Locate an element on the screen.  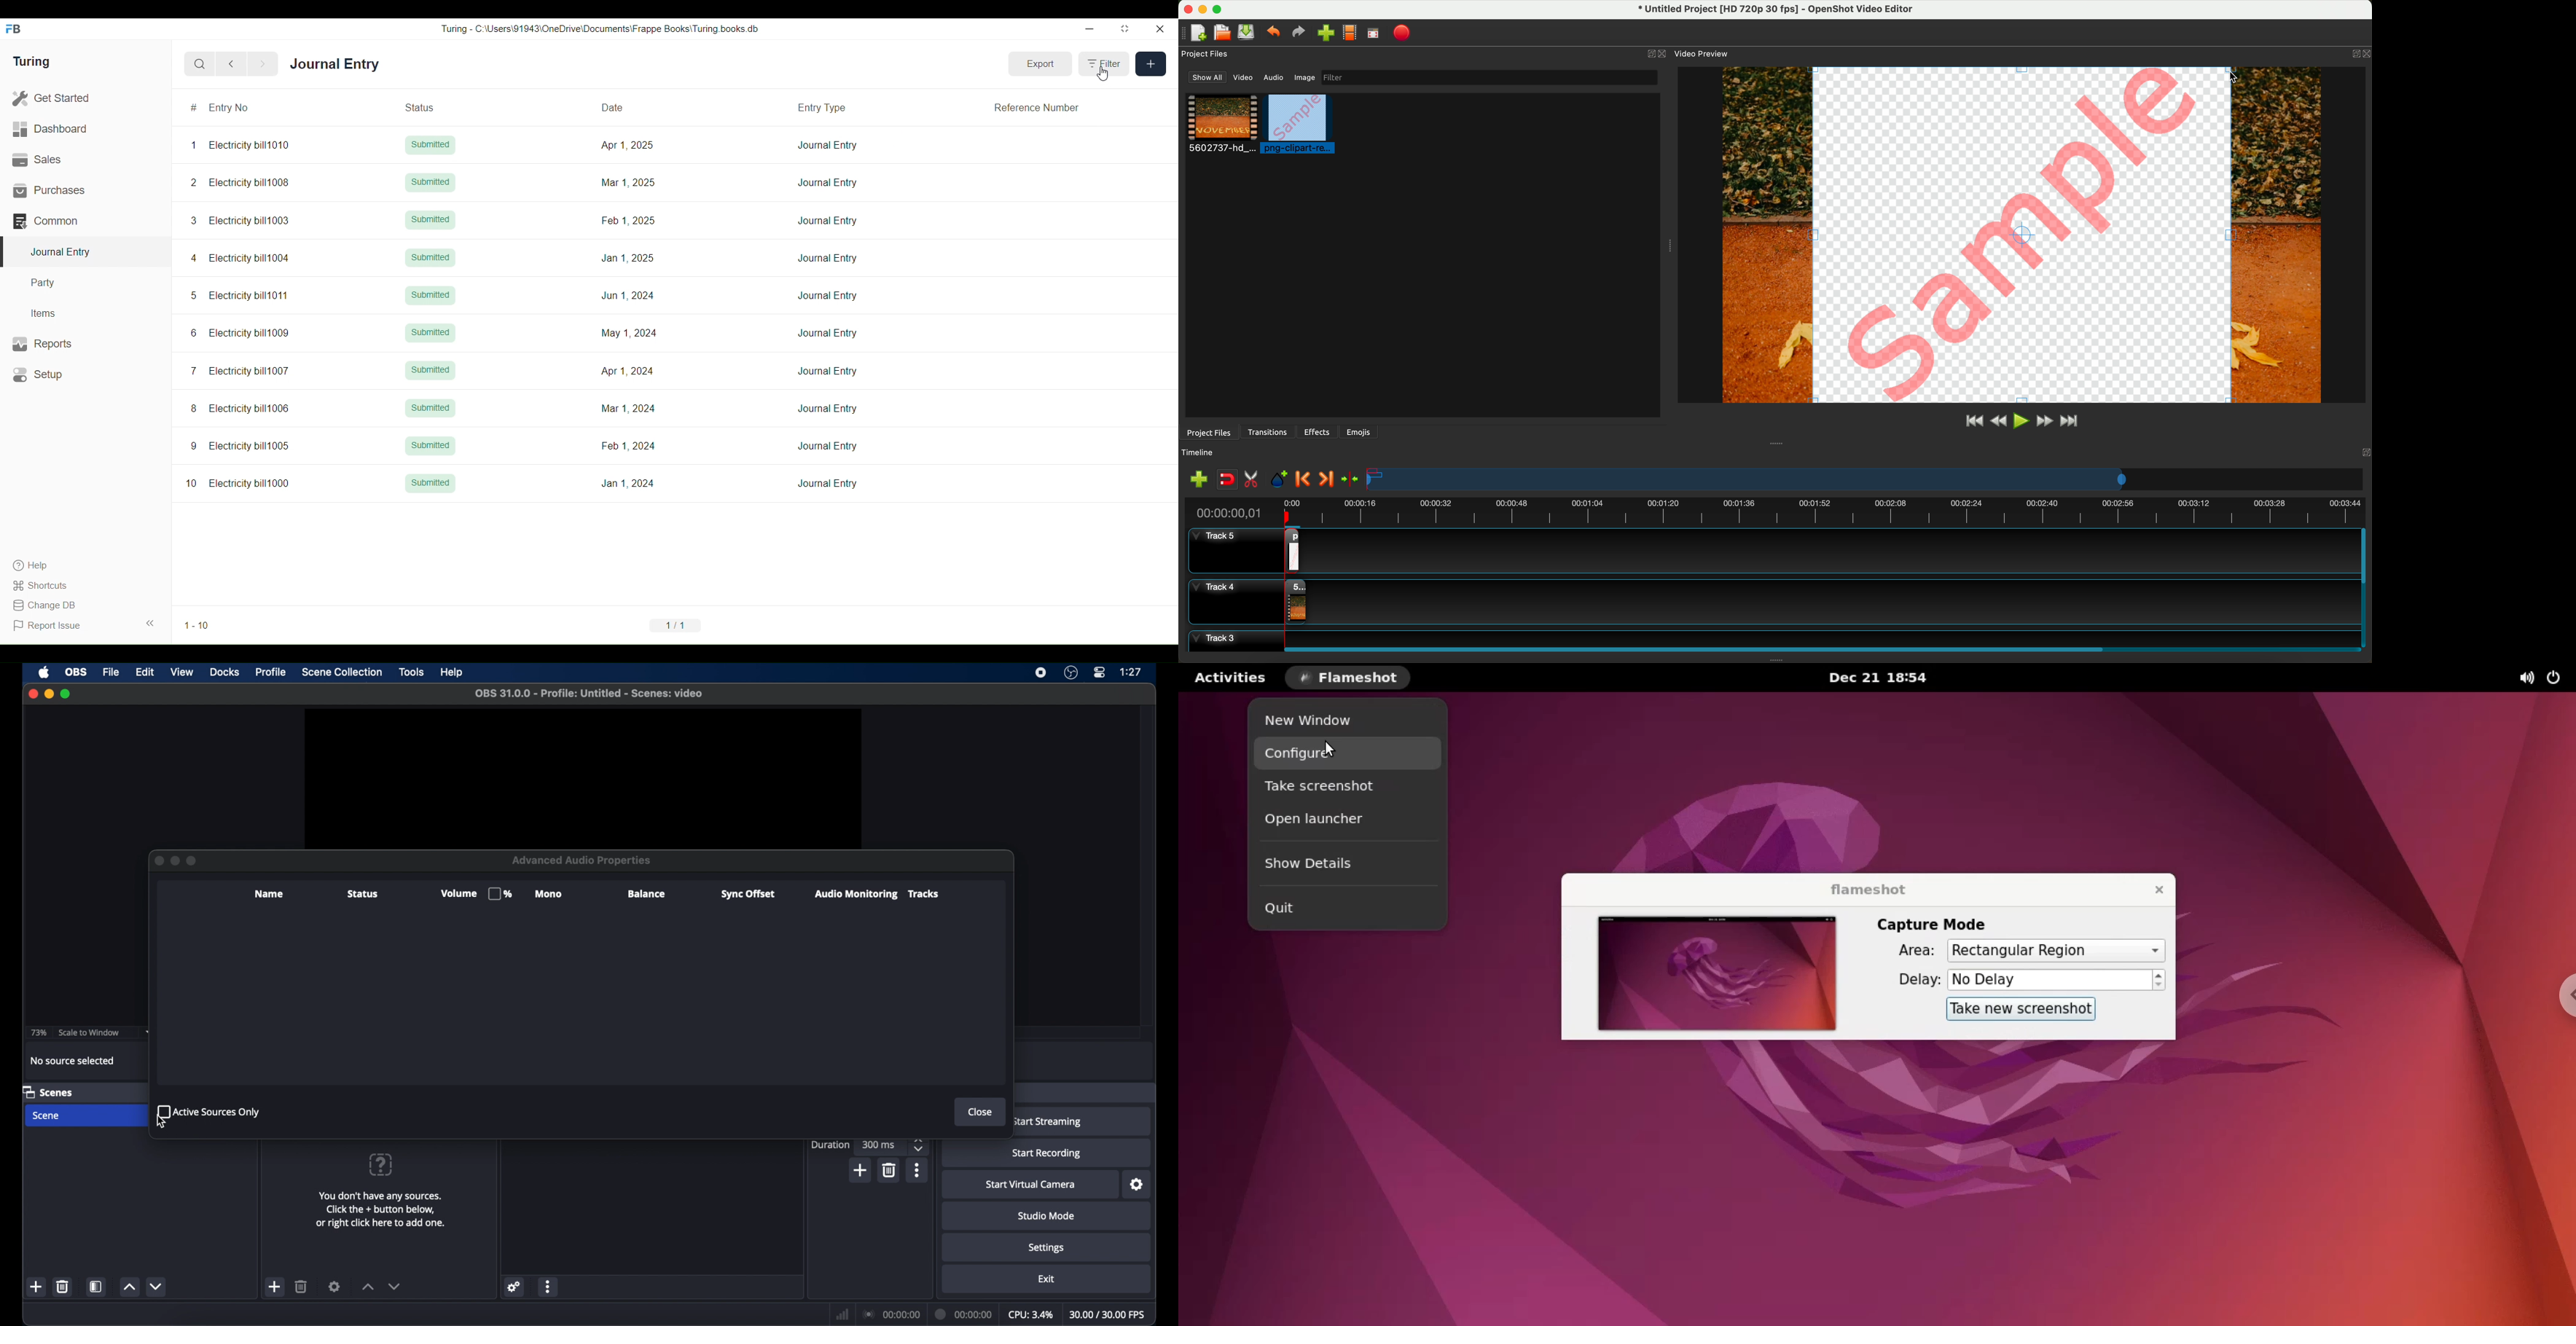
5 Electricity bill1011 is located at coordinates (239, 296).